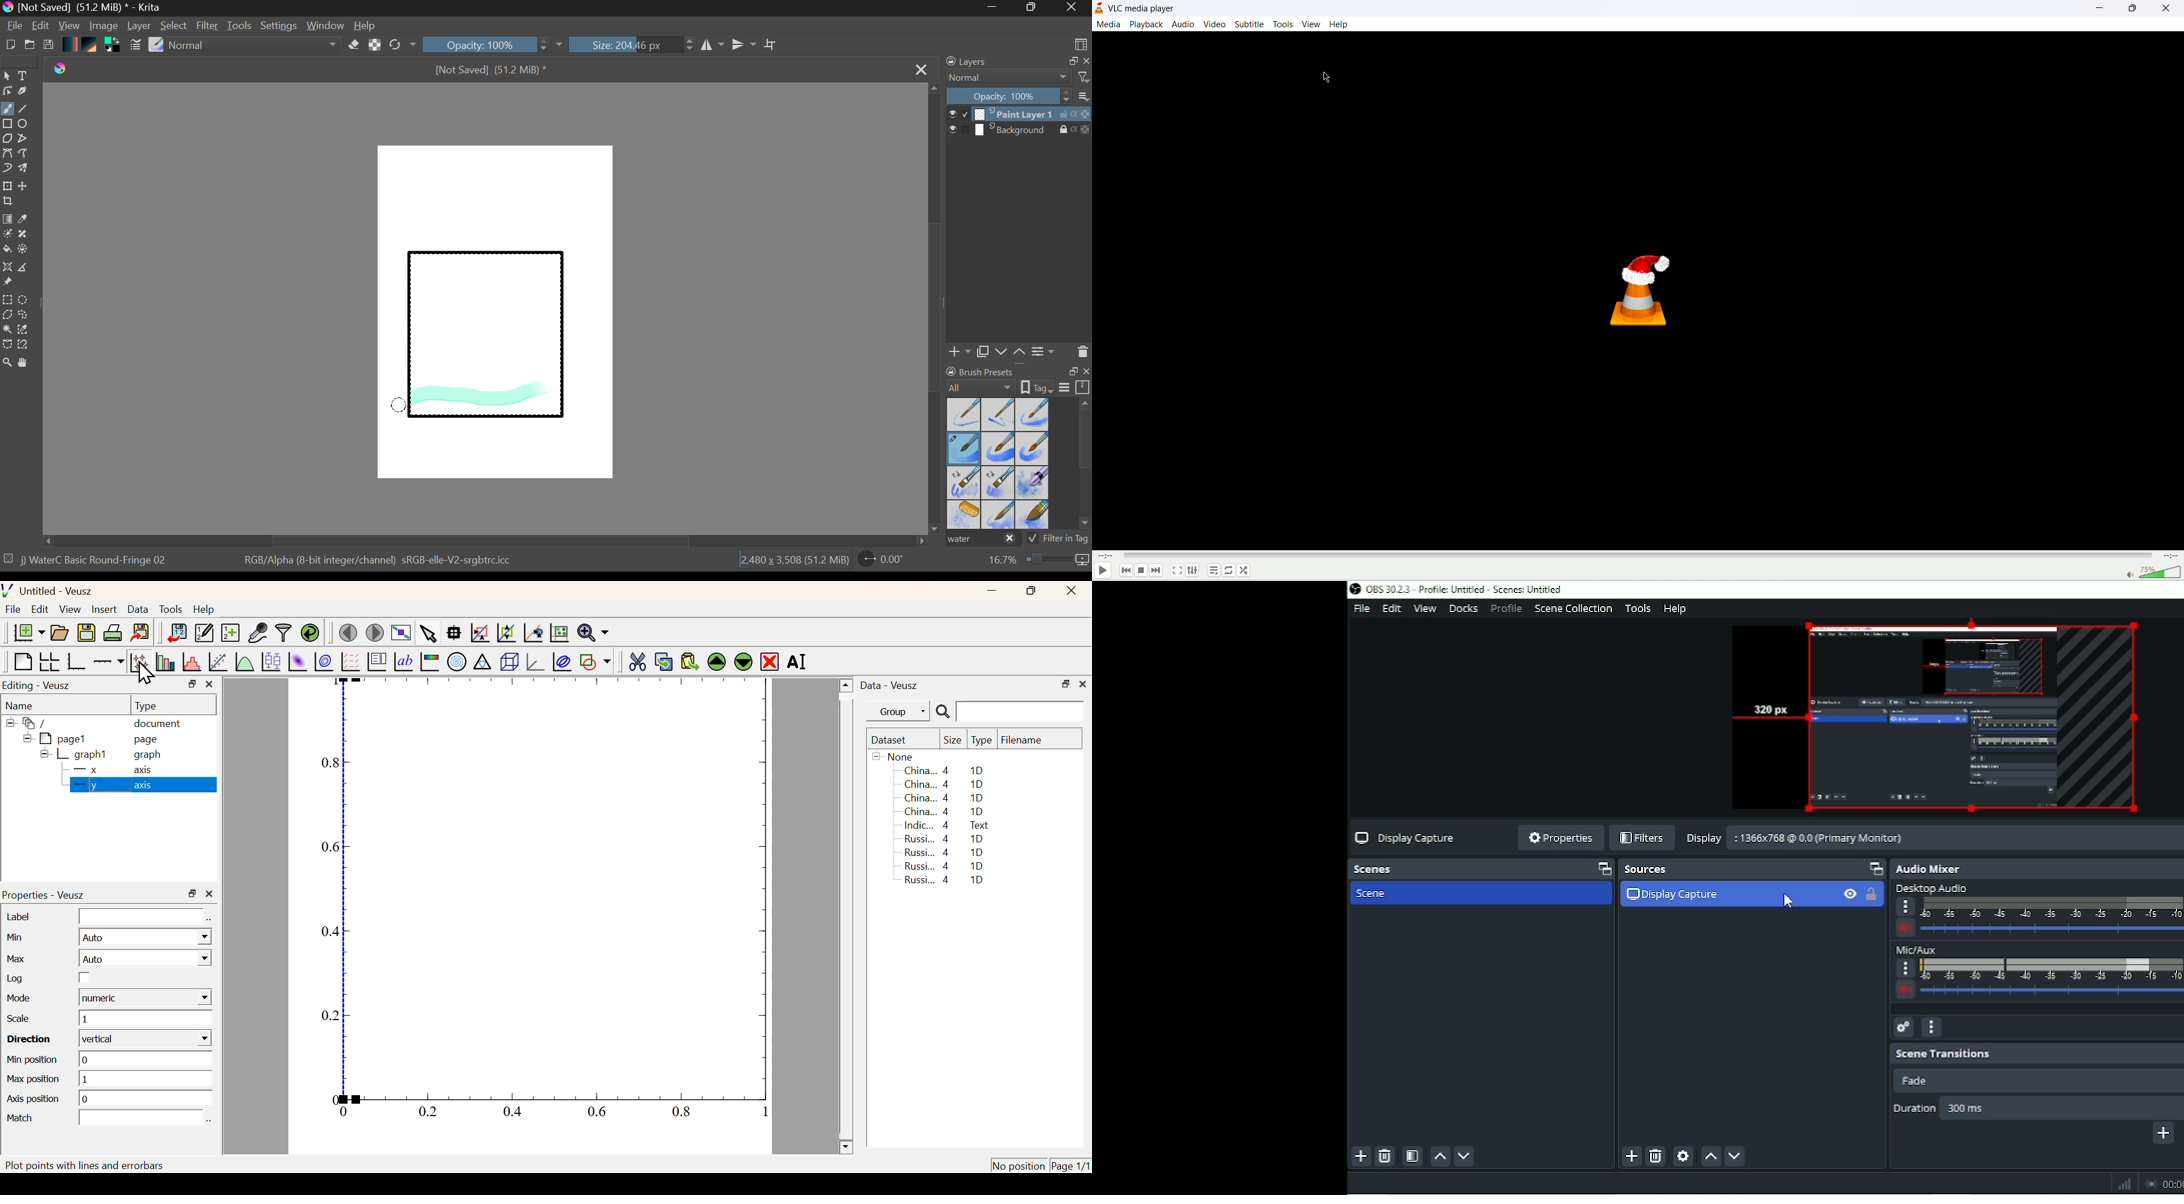  I want to click on Open a document, so click(59, 633).